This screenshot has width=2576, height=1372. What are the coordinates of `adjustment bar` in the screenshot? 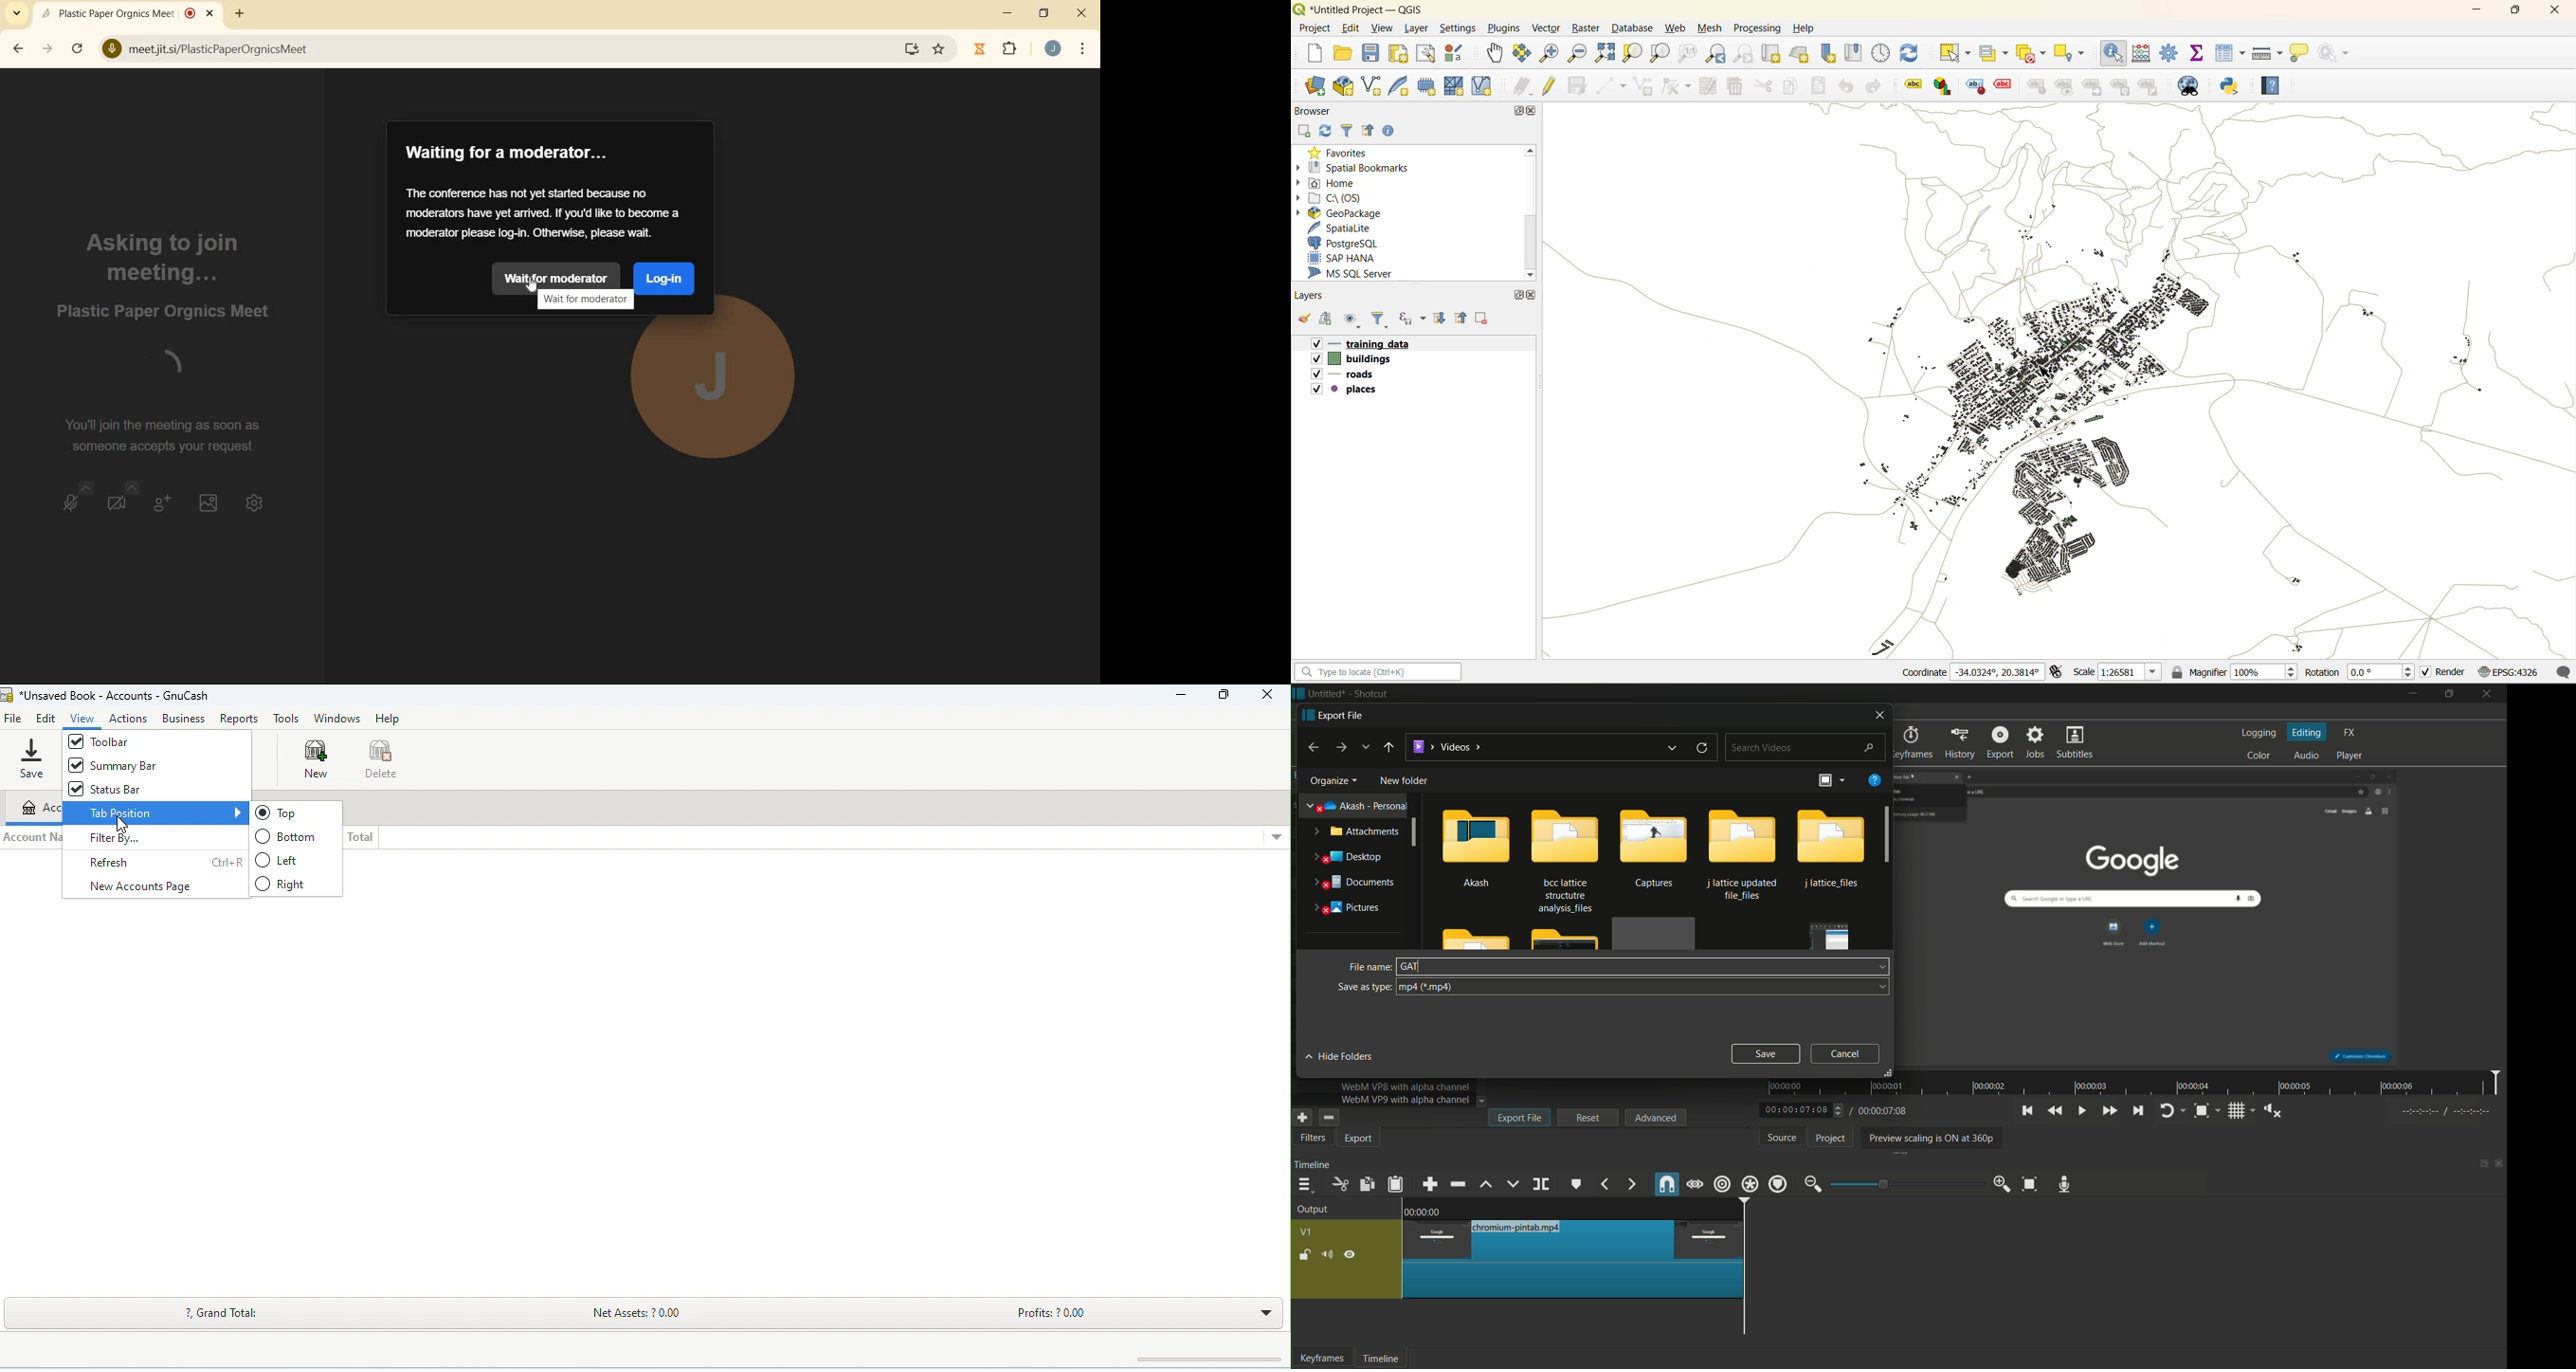 It's located at (1908, 1184).